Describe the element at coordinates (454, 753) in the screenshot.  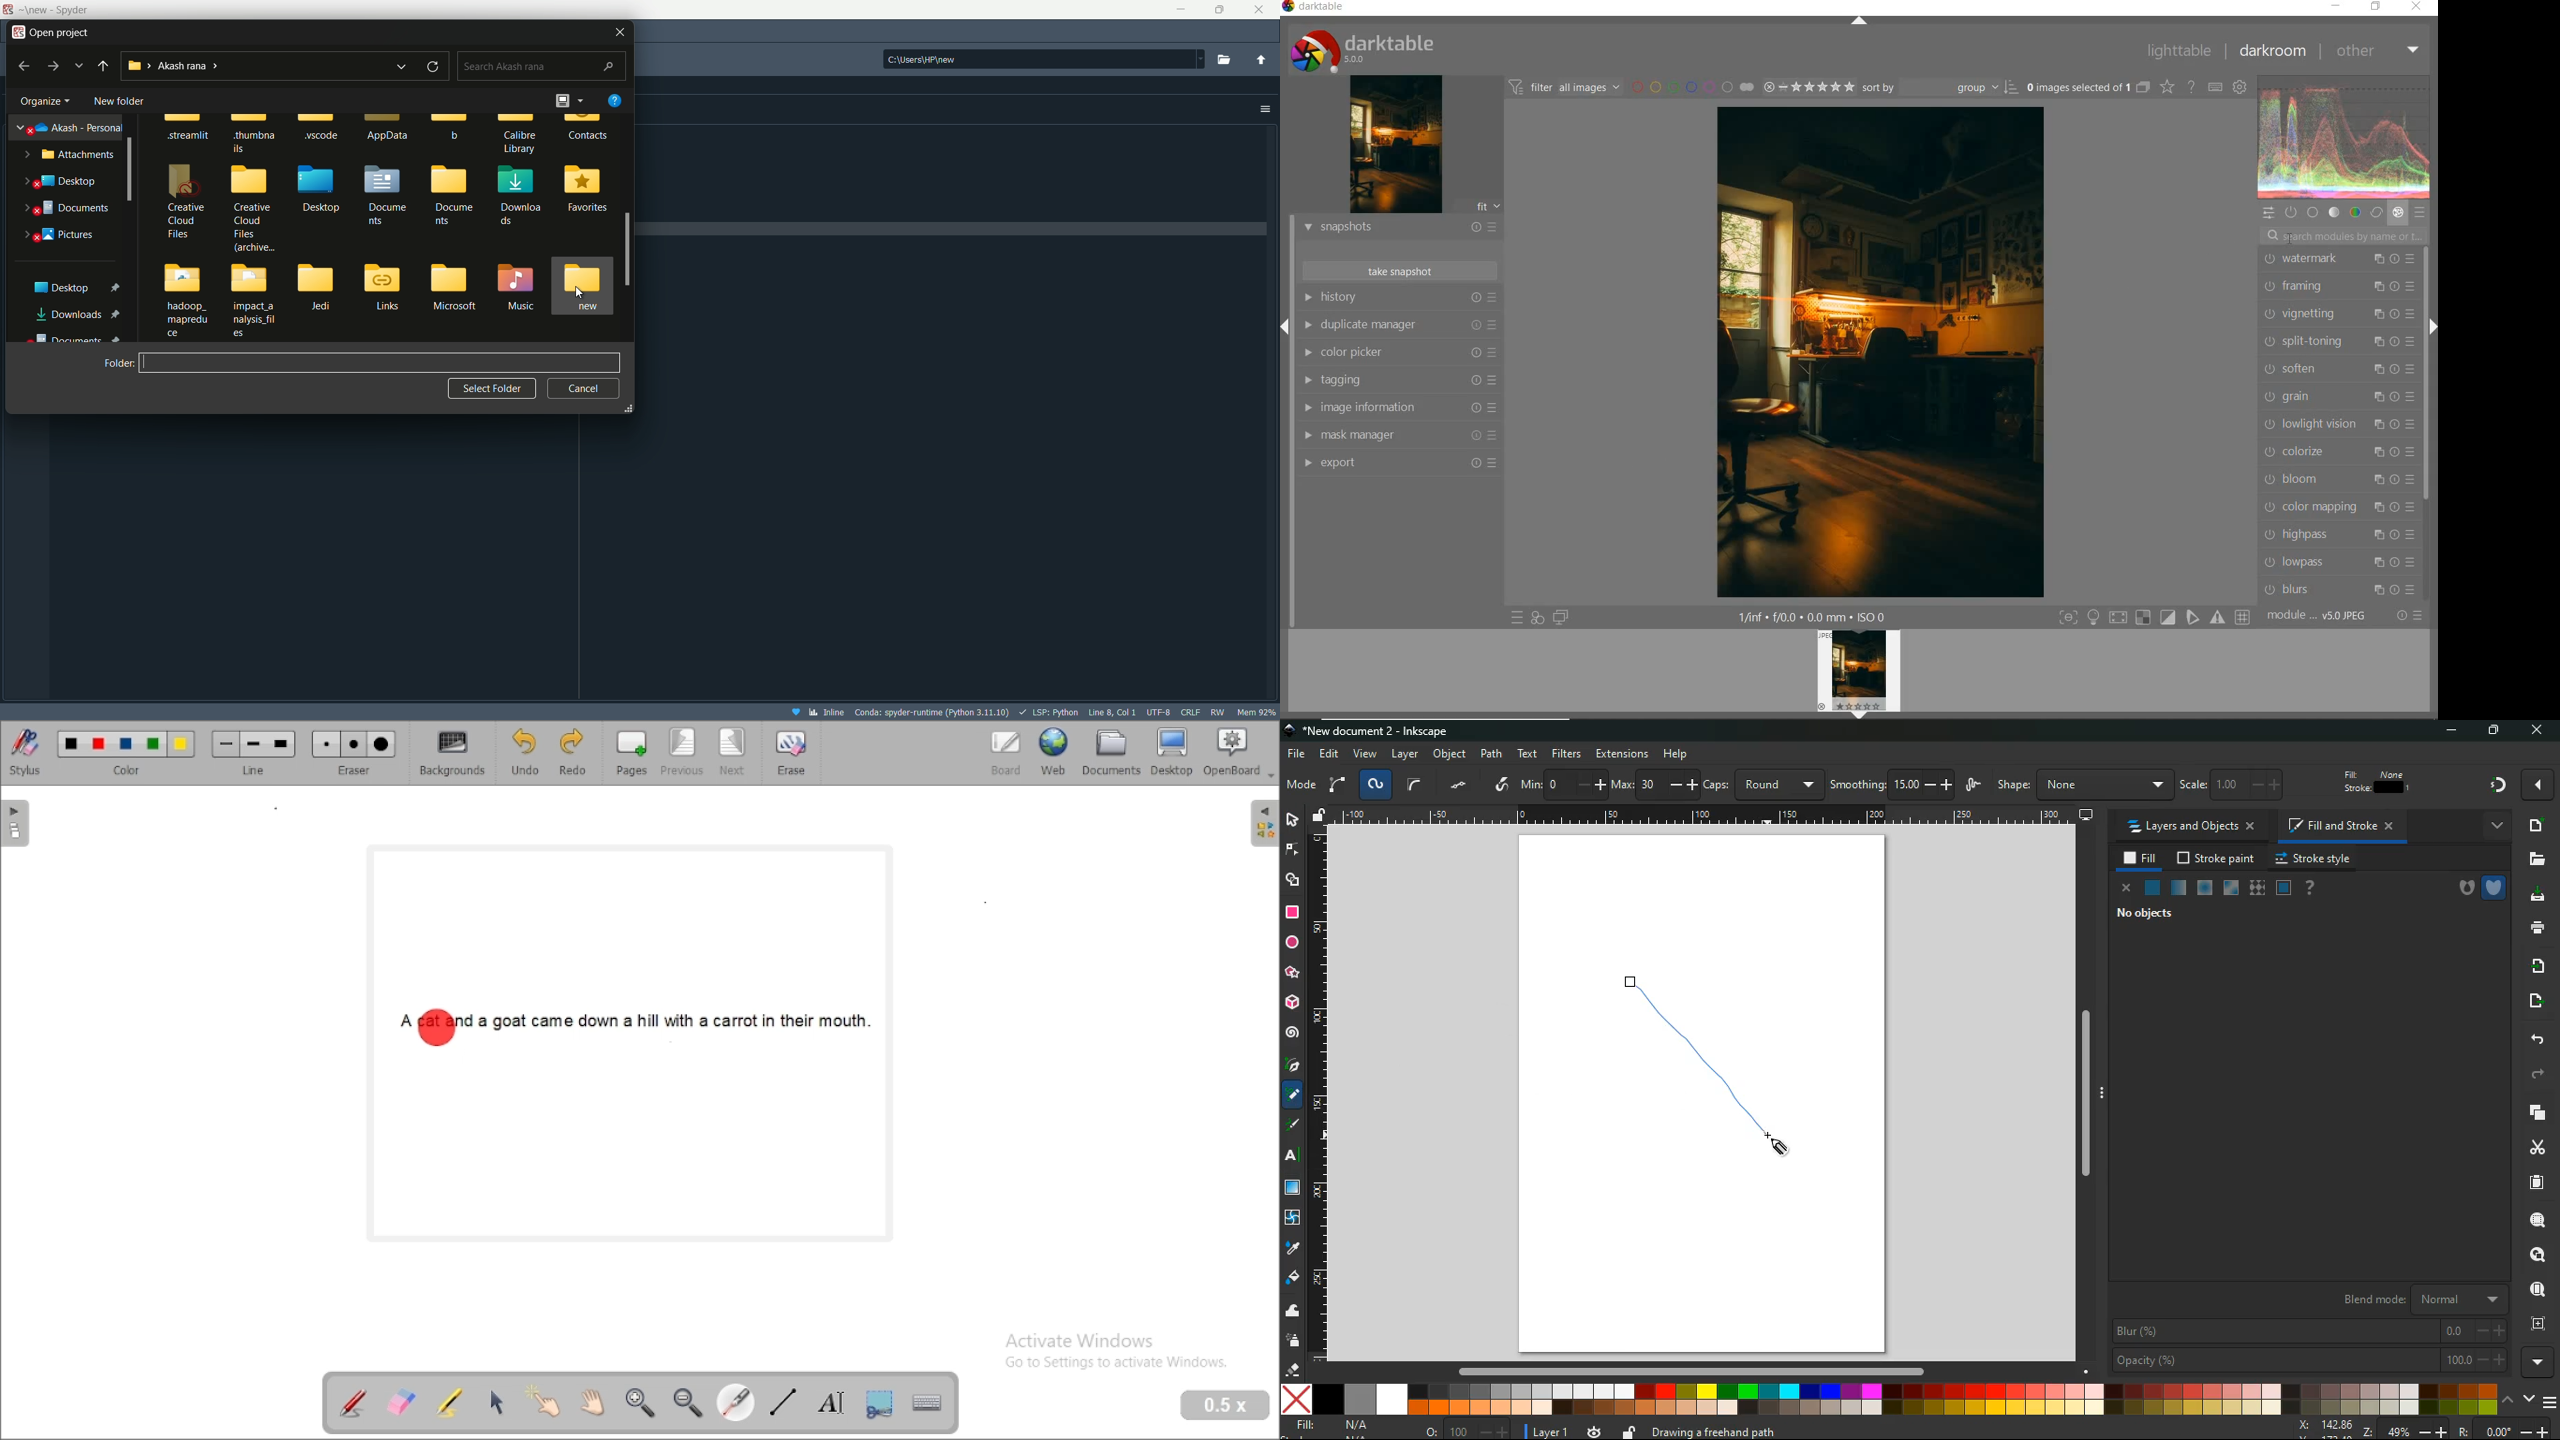
I see `backgrounds` at that location.